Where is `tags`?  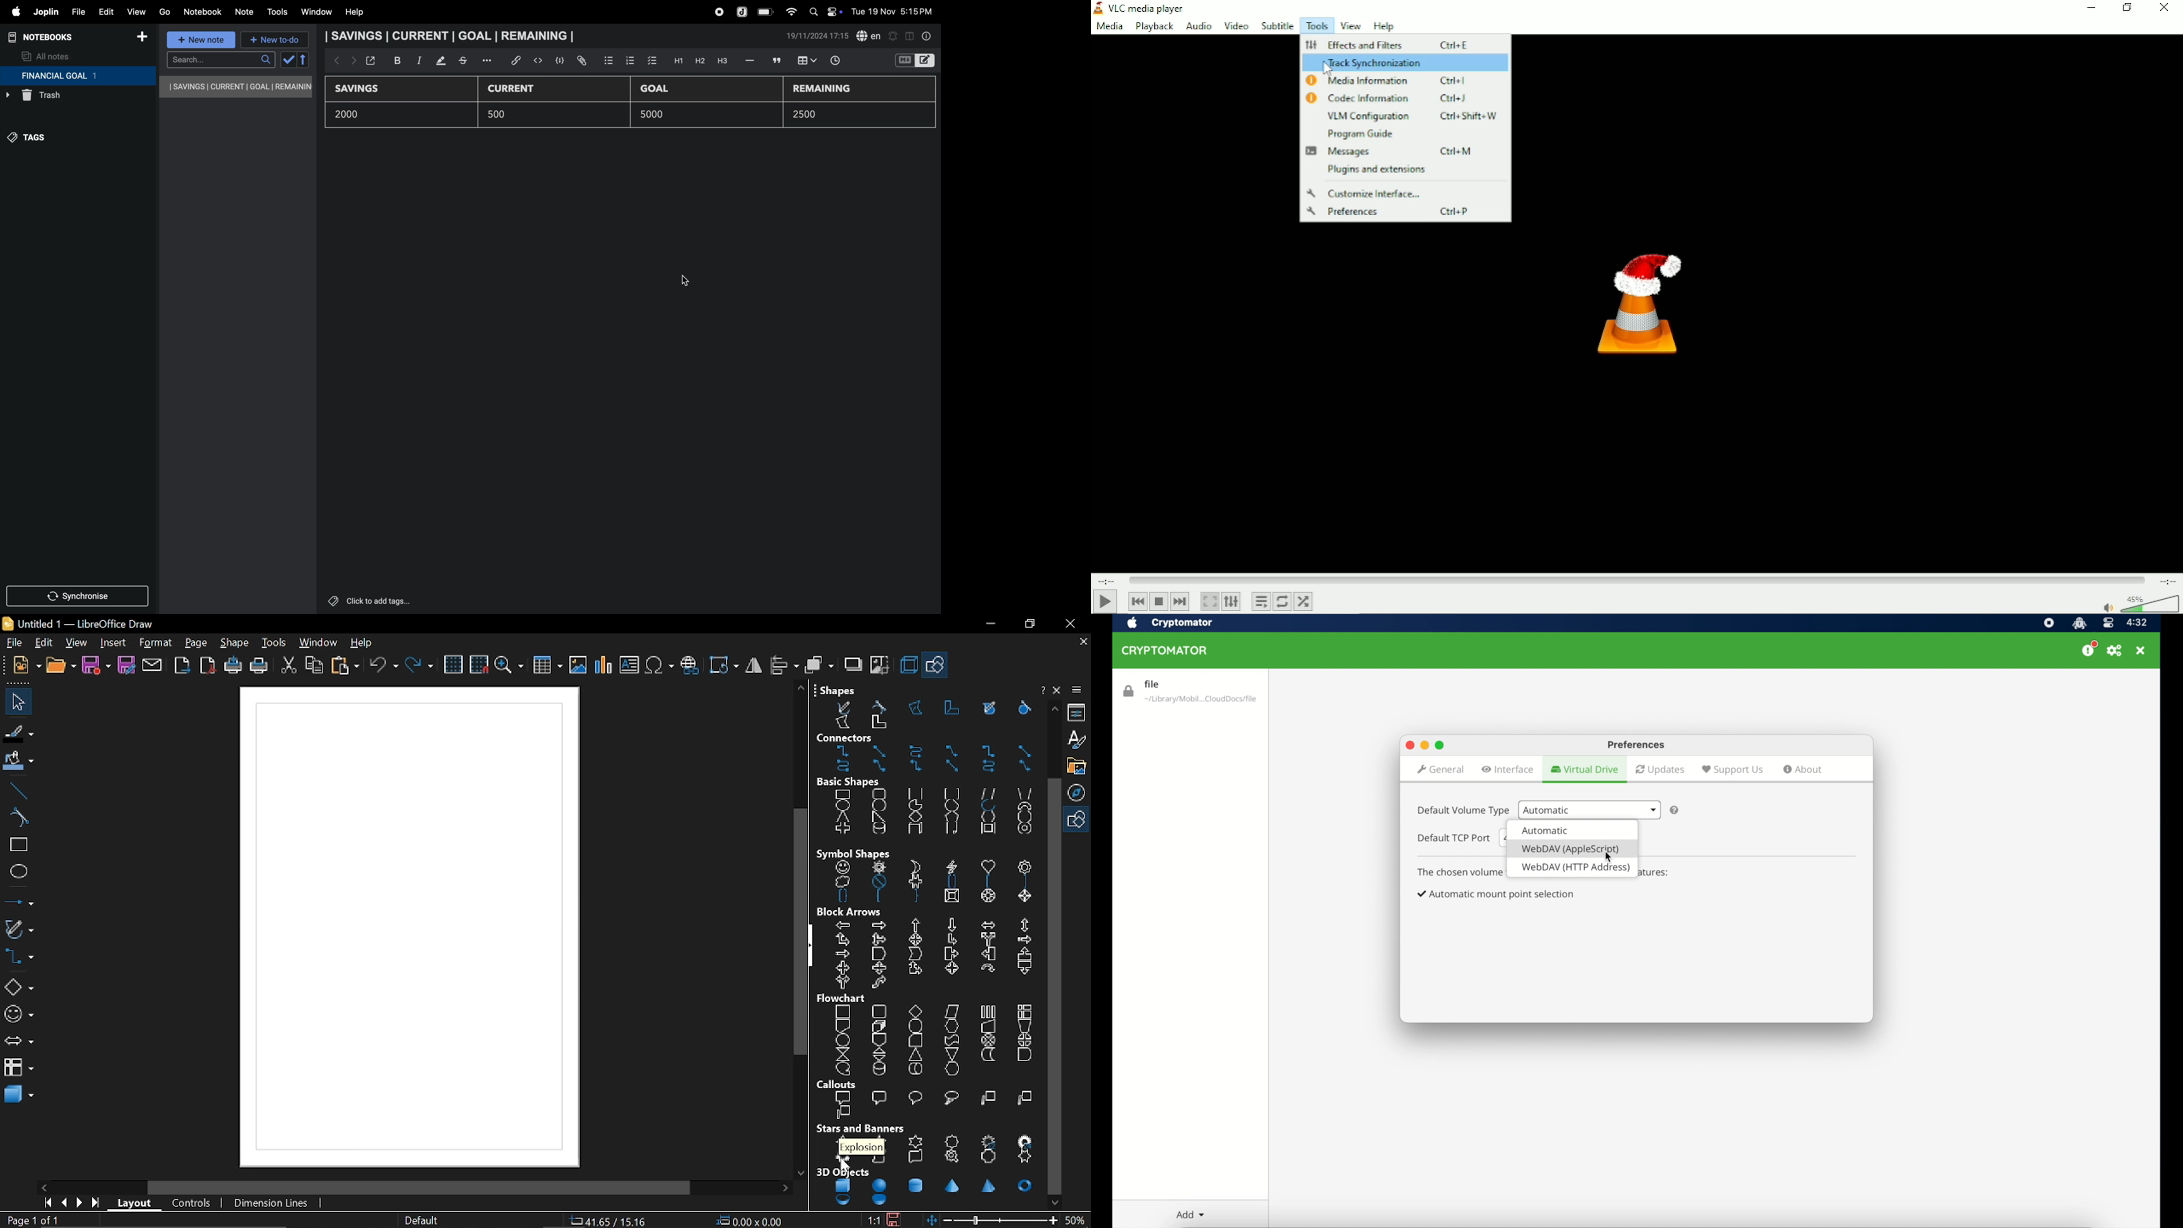 tags is located at coordinates (32, 141).